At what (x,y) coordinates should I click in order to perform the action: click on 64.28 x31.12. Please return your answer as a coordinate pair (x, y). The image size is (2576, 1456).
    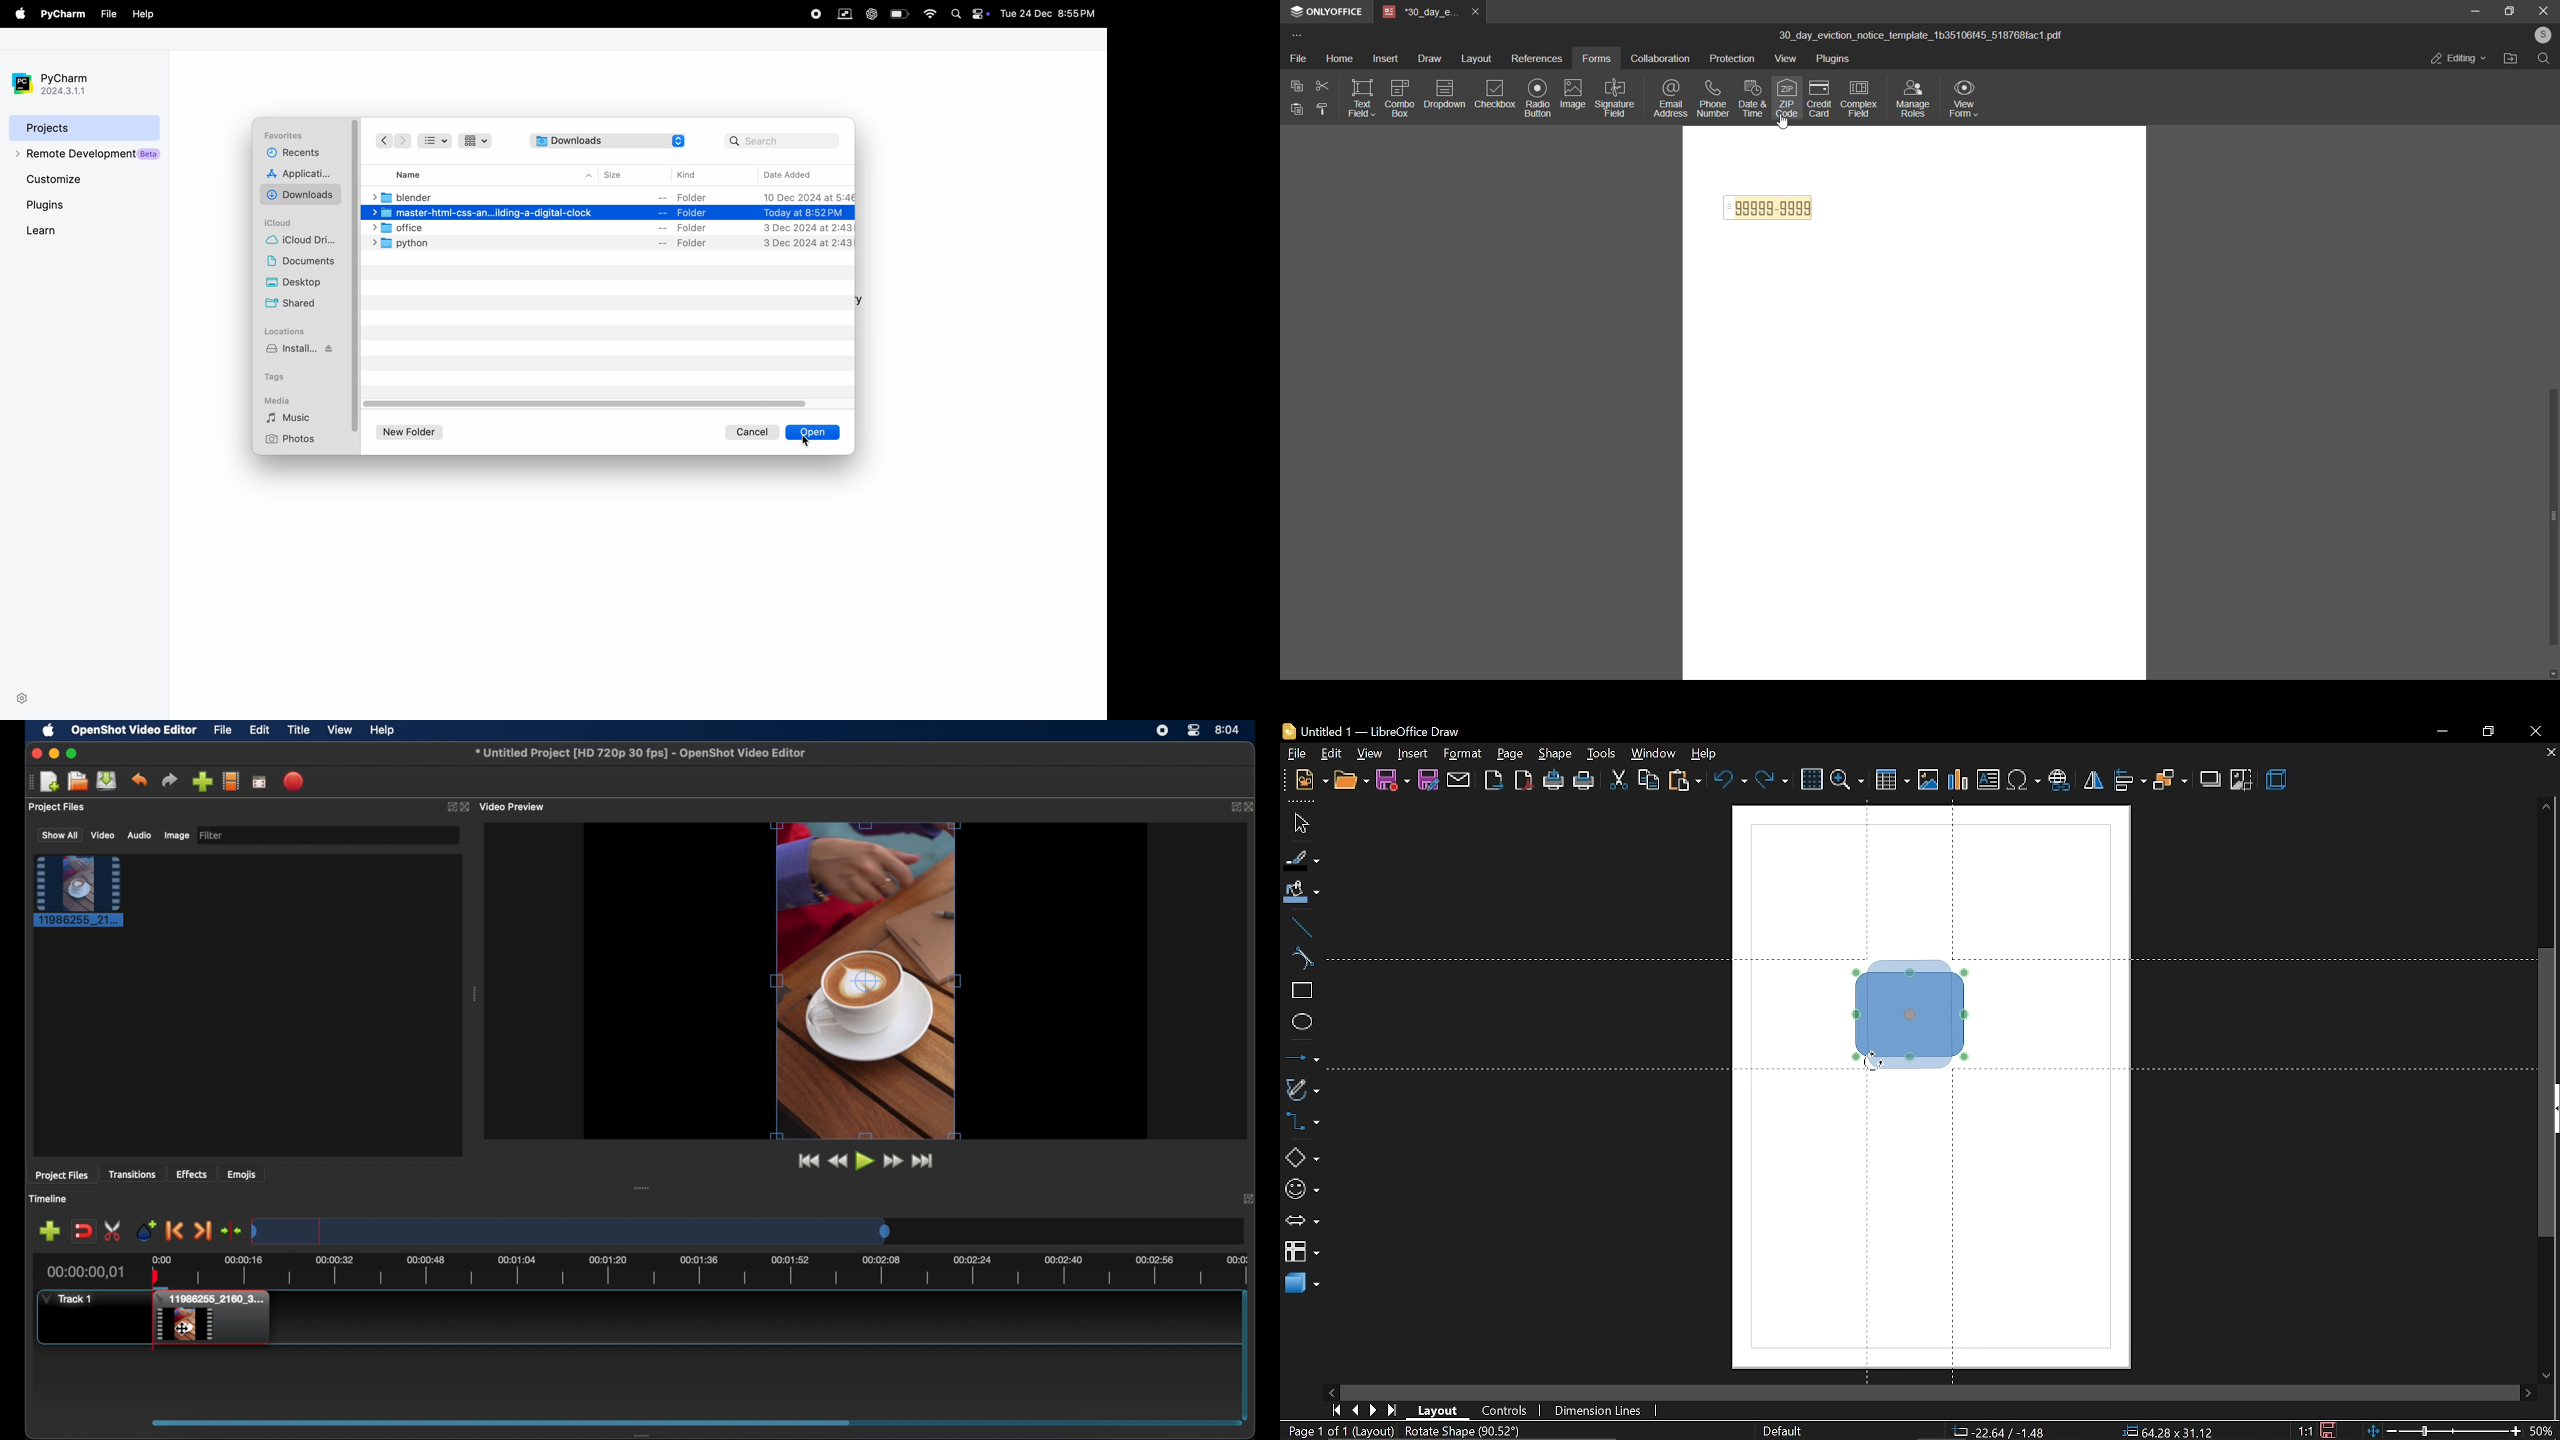
    Looking at the image, I should click on (2162, 1432).